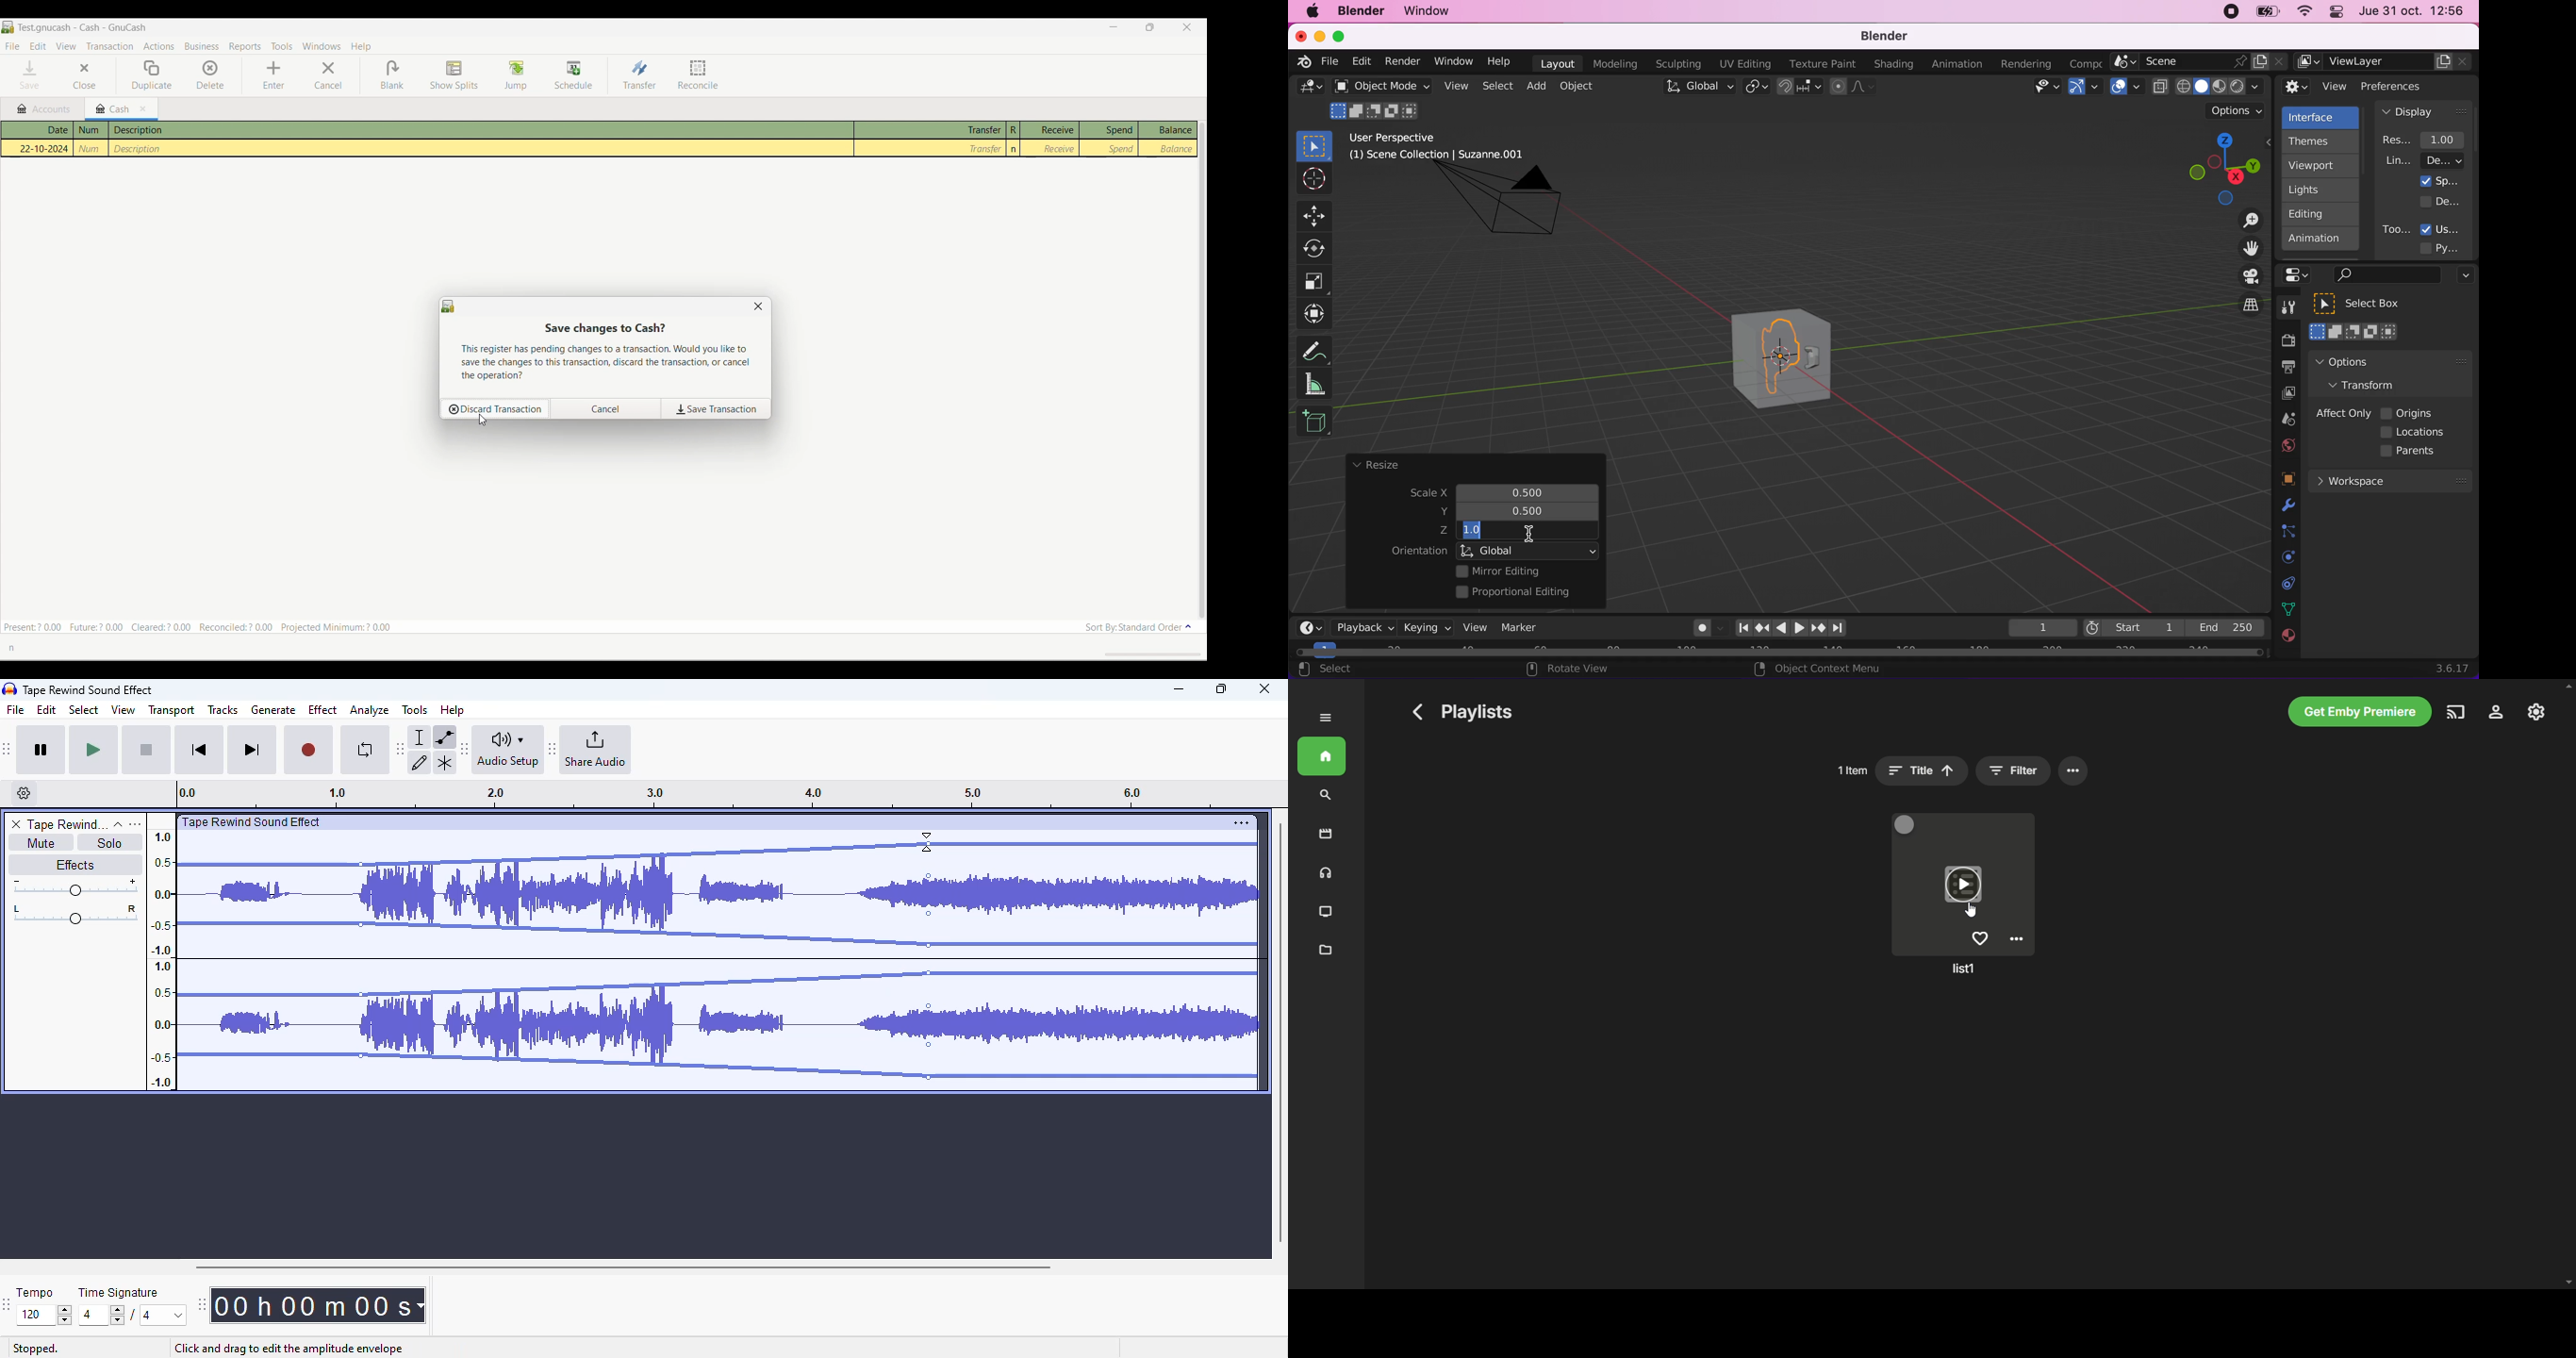 This screenshot has height=1372, width=2576. I want to click on Scale to measure sound intensity, so click(162, 958).